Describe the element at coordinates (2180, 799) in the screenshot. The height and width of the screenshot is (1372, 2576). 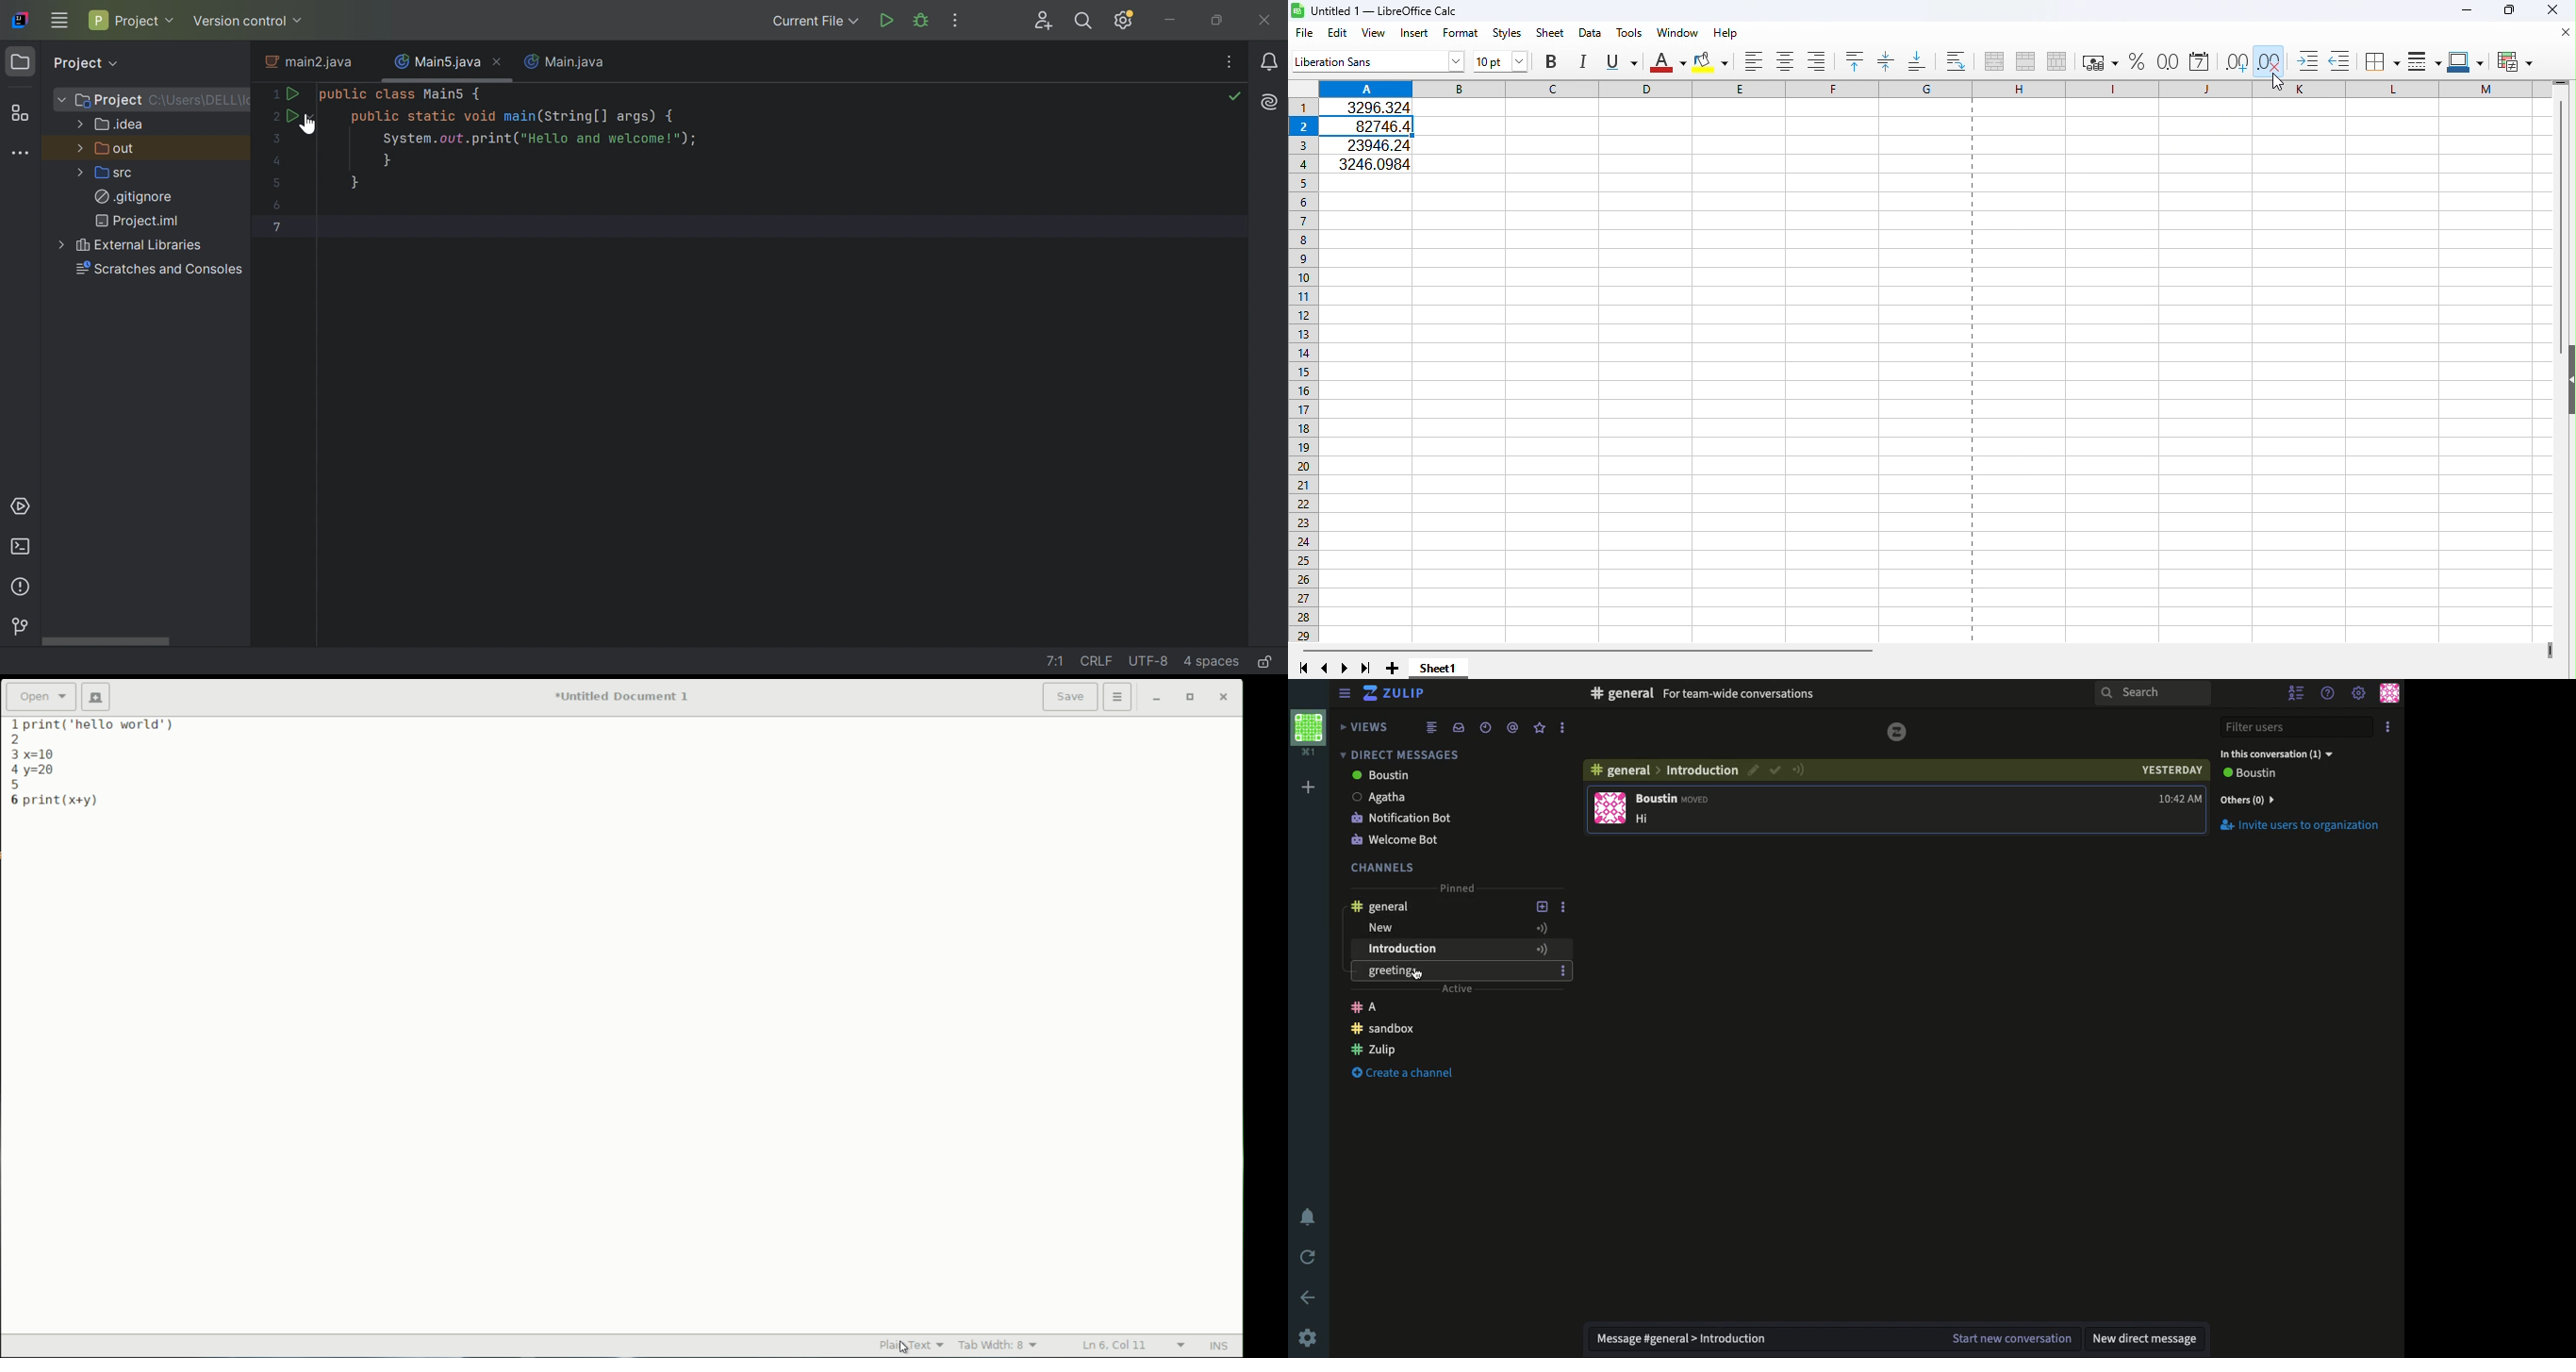
I see `time` at that location.